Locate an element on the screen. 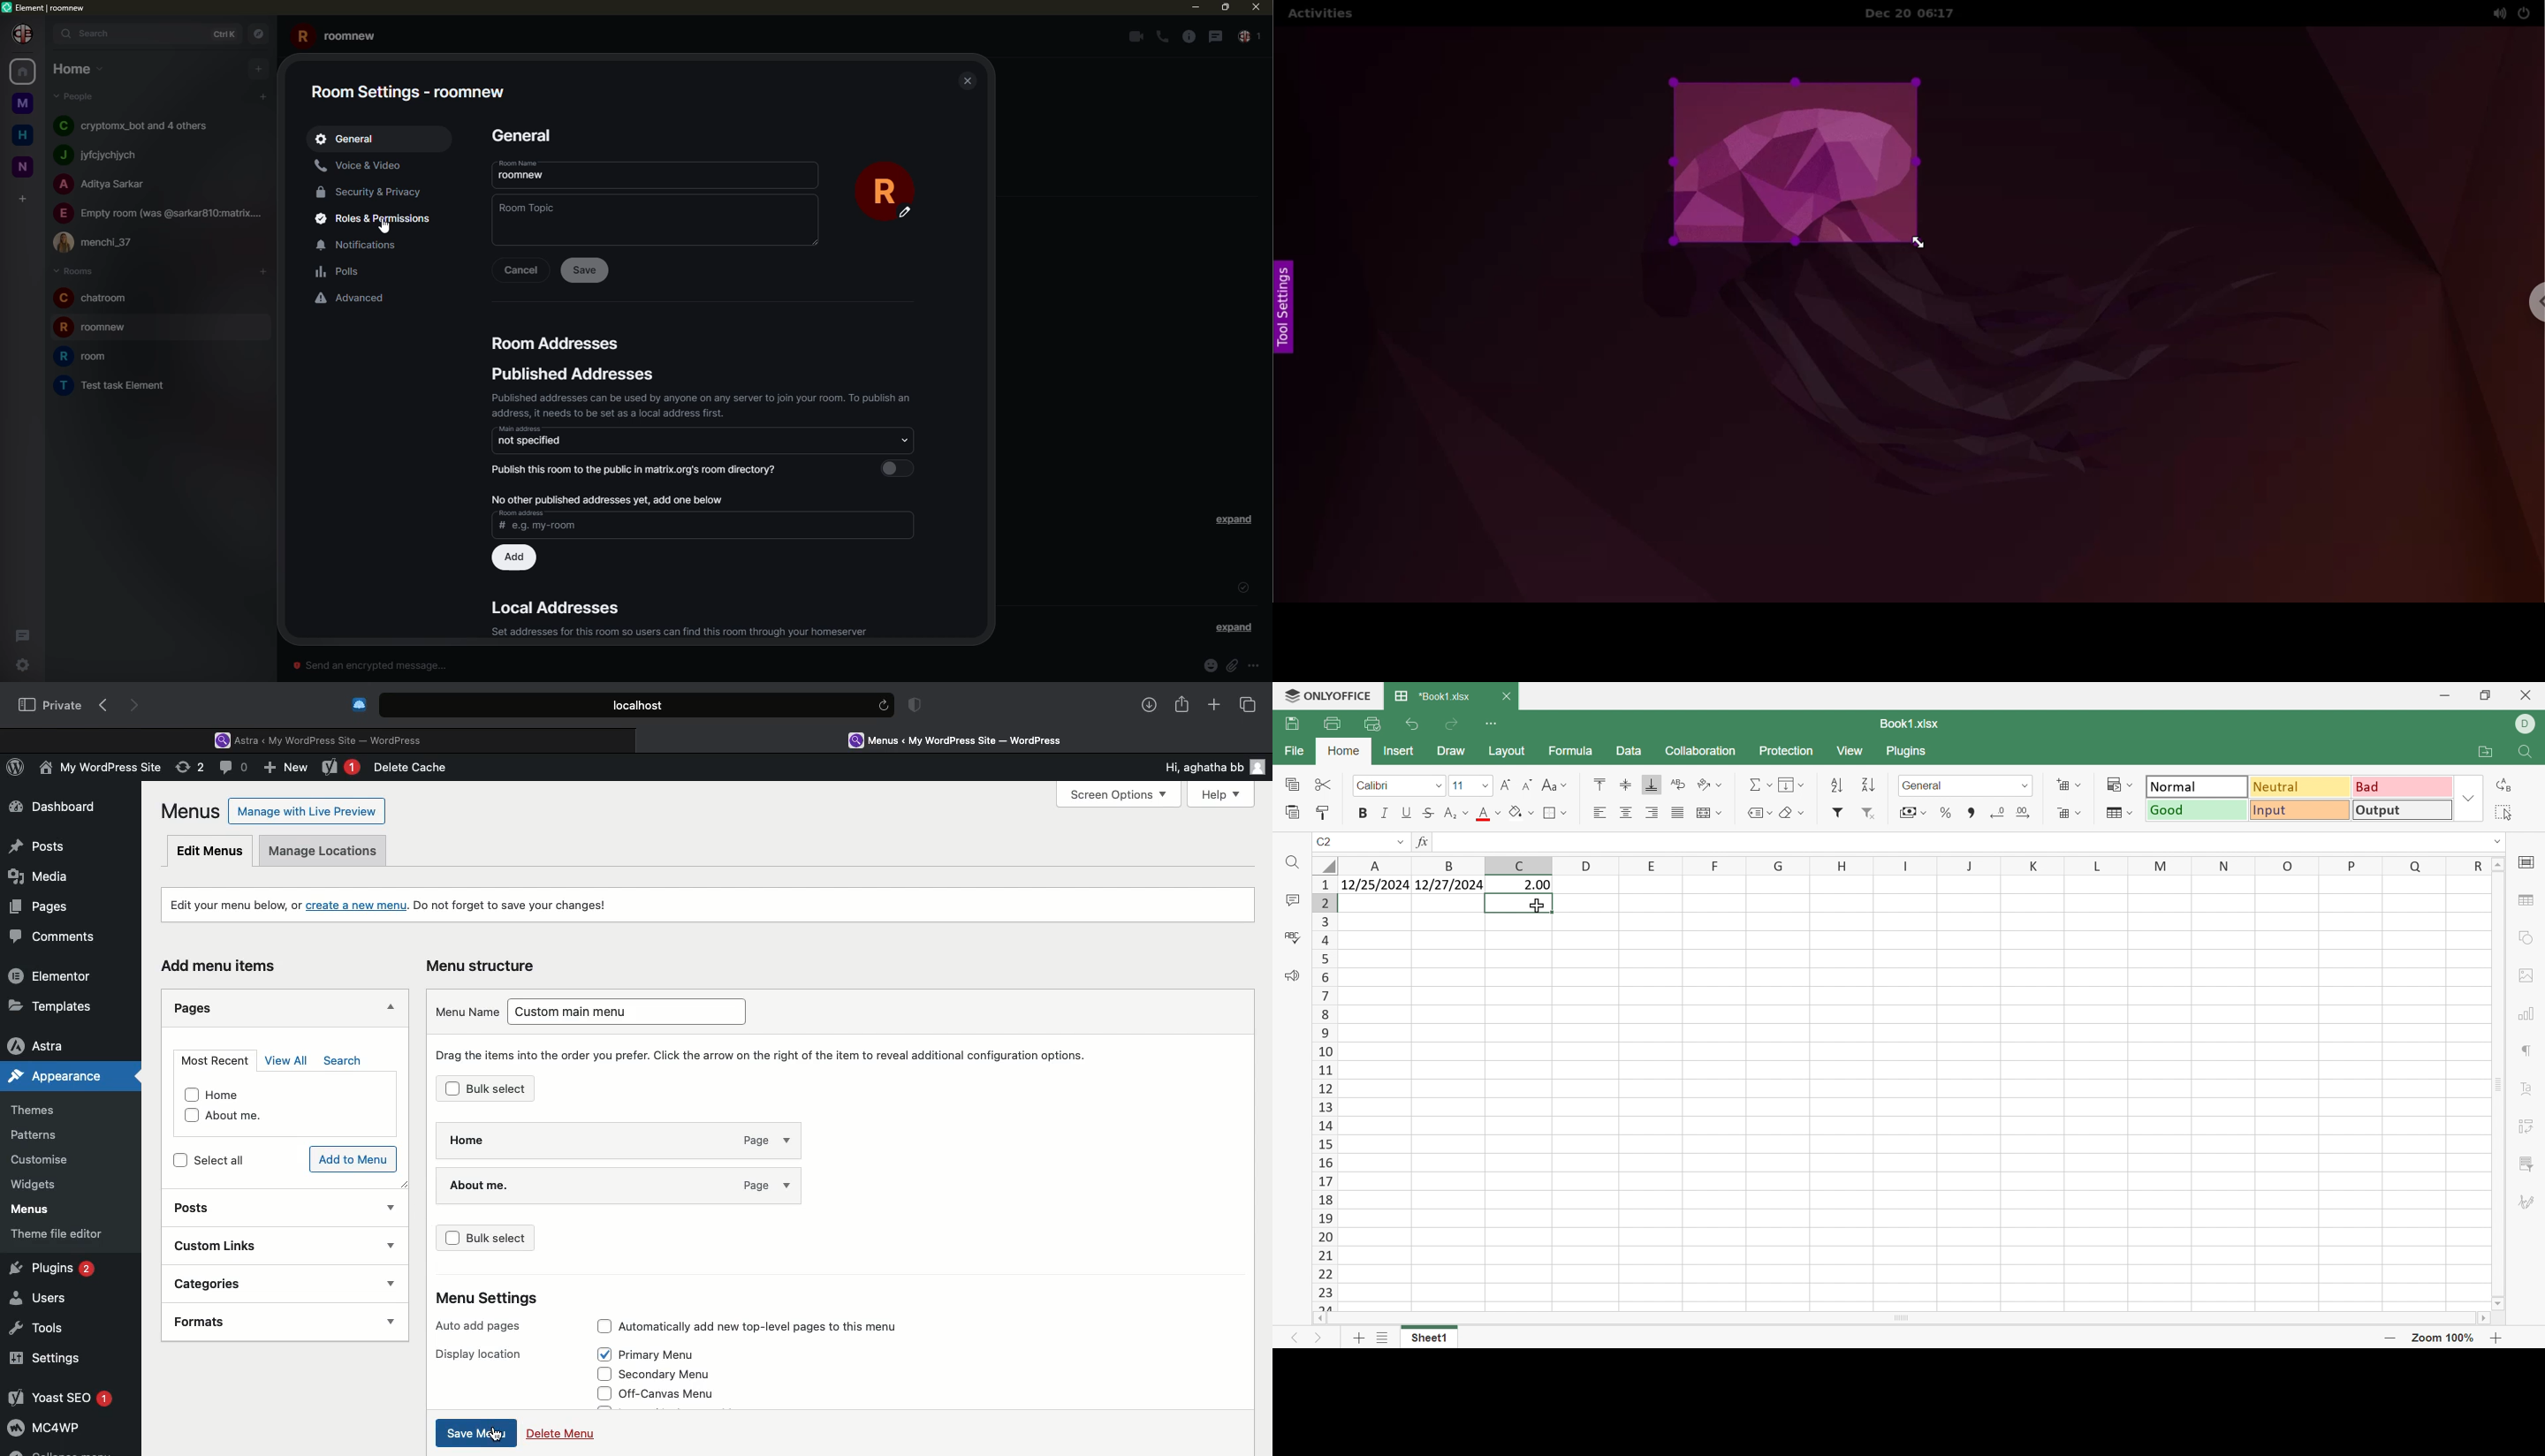 Image resolution: width=2548 pixels, height=1456 pixels. Fill color is located at coordinates (1489, 815).